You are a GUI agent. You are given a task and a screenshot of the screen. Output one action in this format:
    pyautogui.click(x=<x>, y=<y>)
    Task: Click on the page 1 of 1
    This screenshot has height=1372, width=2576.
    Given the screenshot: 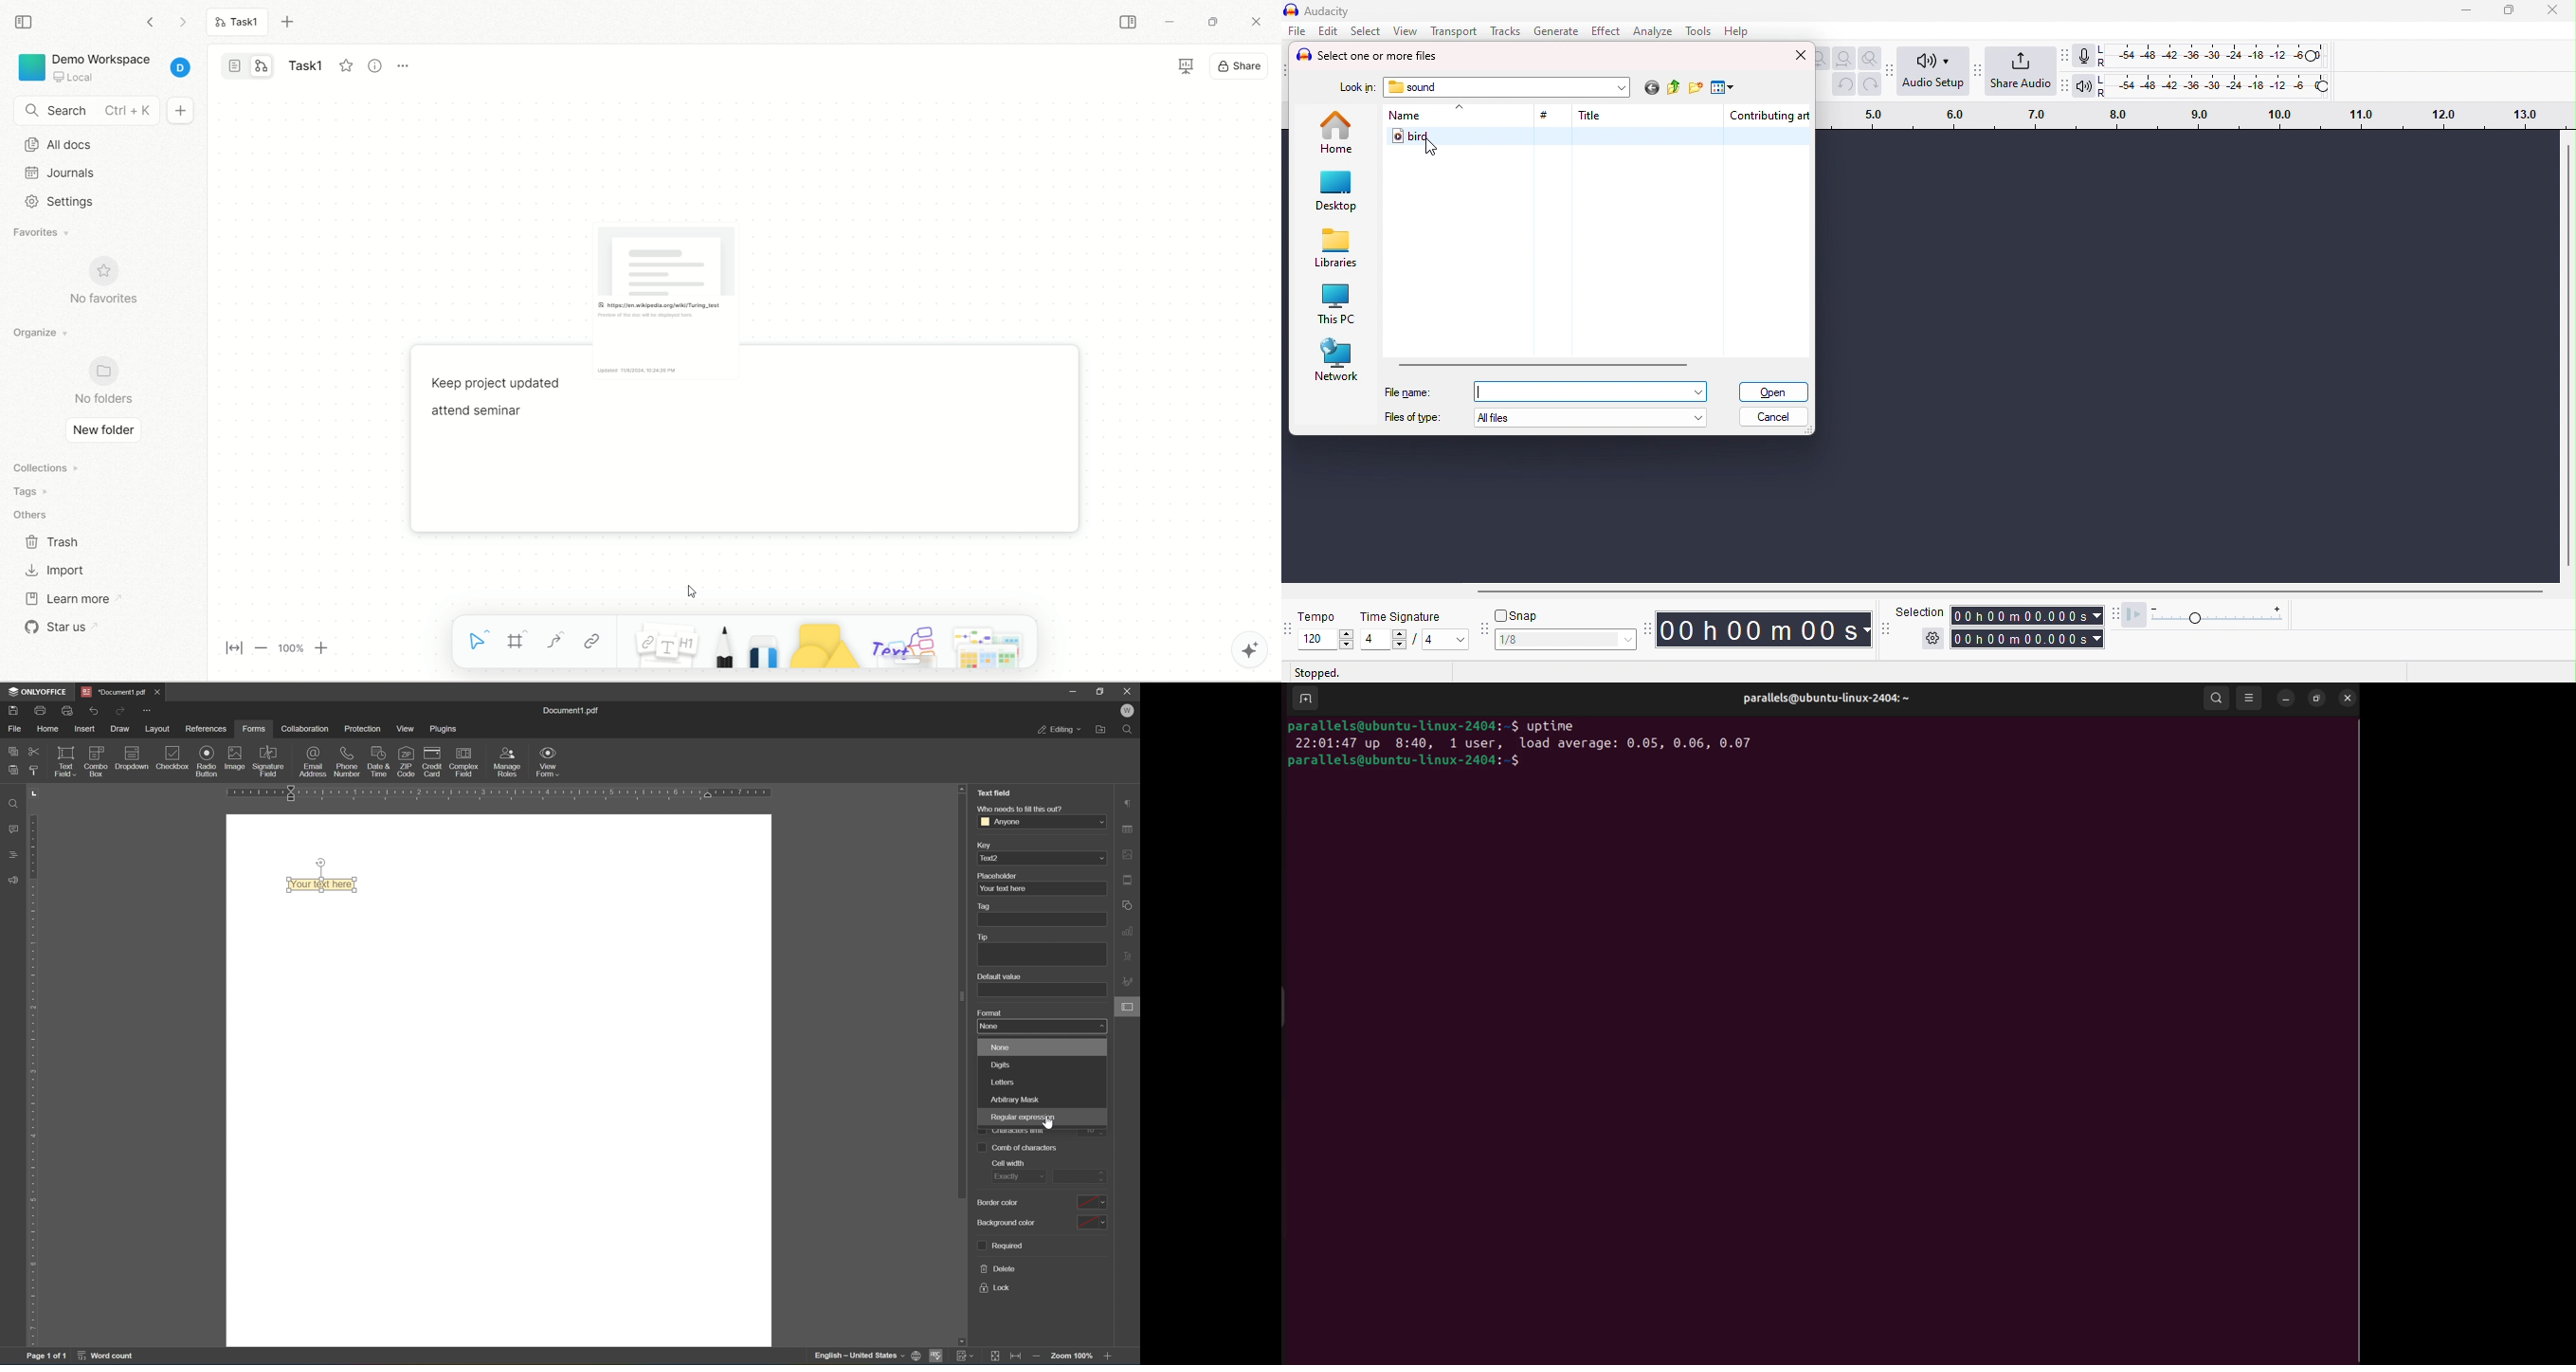 What is the action you would take?
    pyautogui.click(x=46, y=1357)
    